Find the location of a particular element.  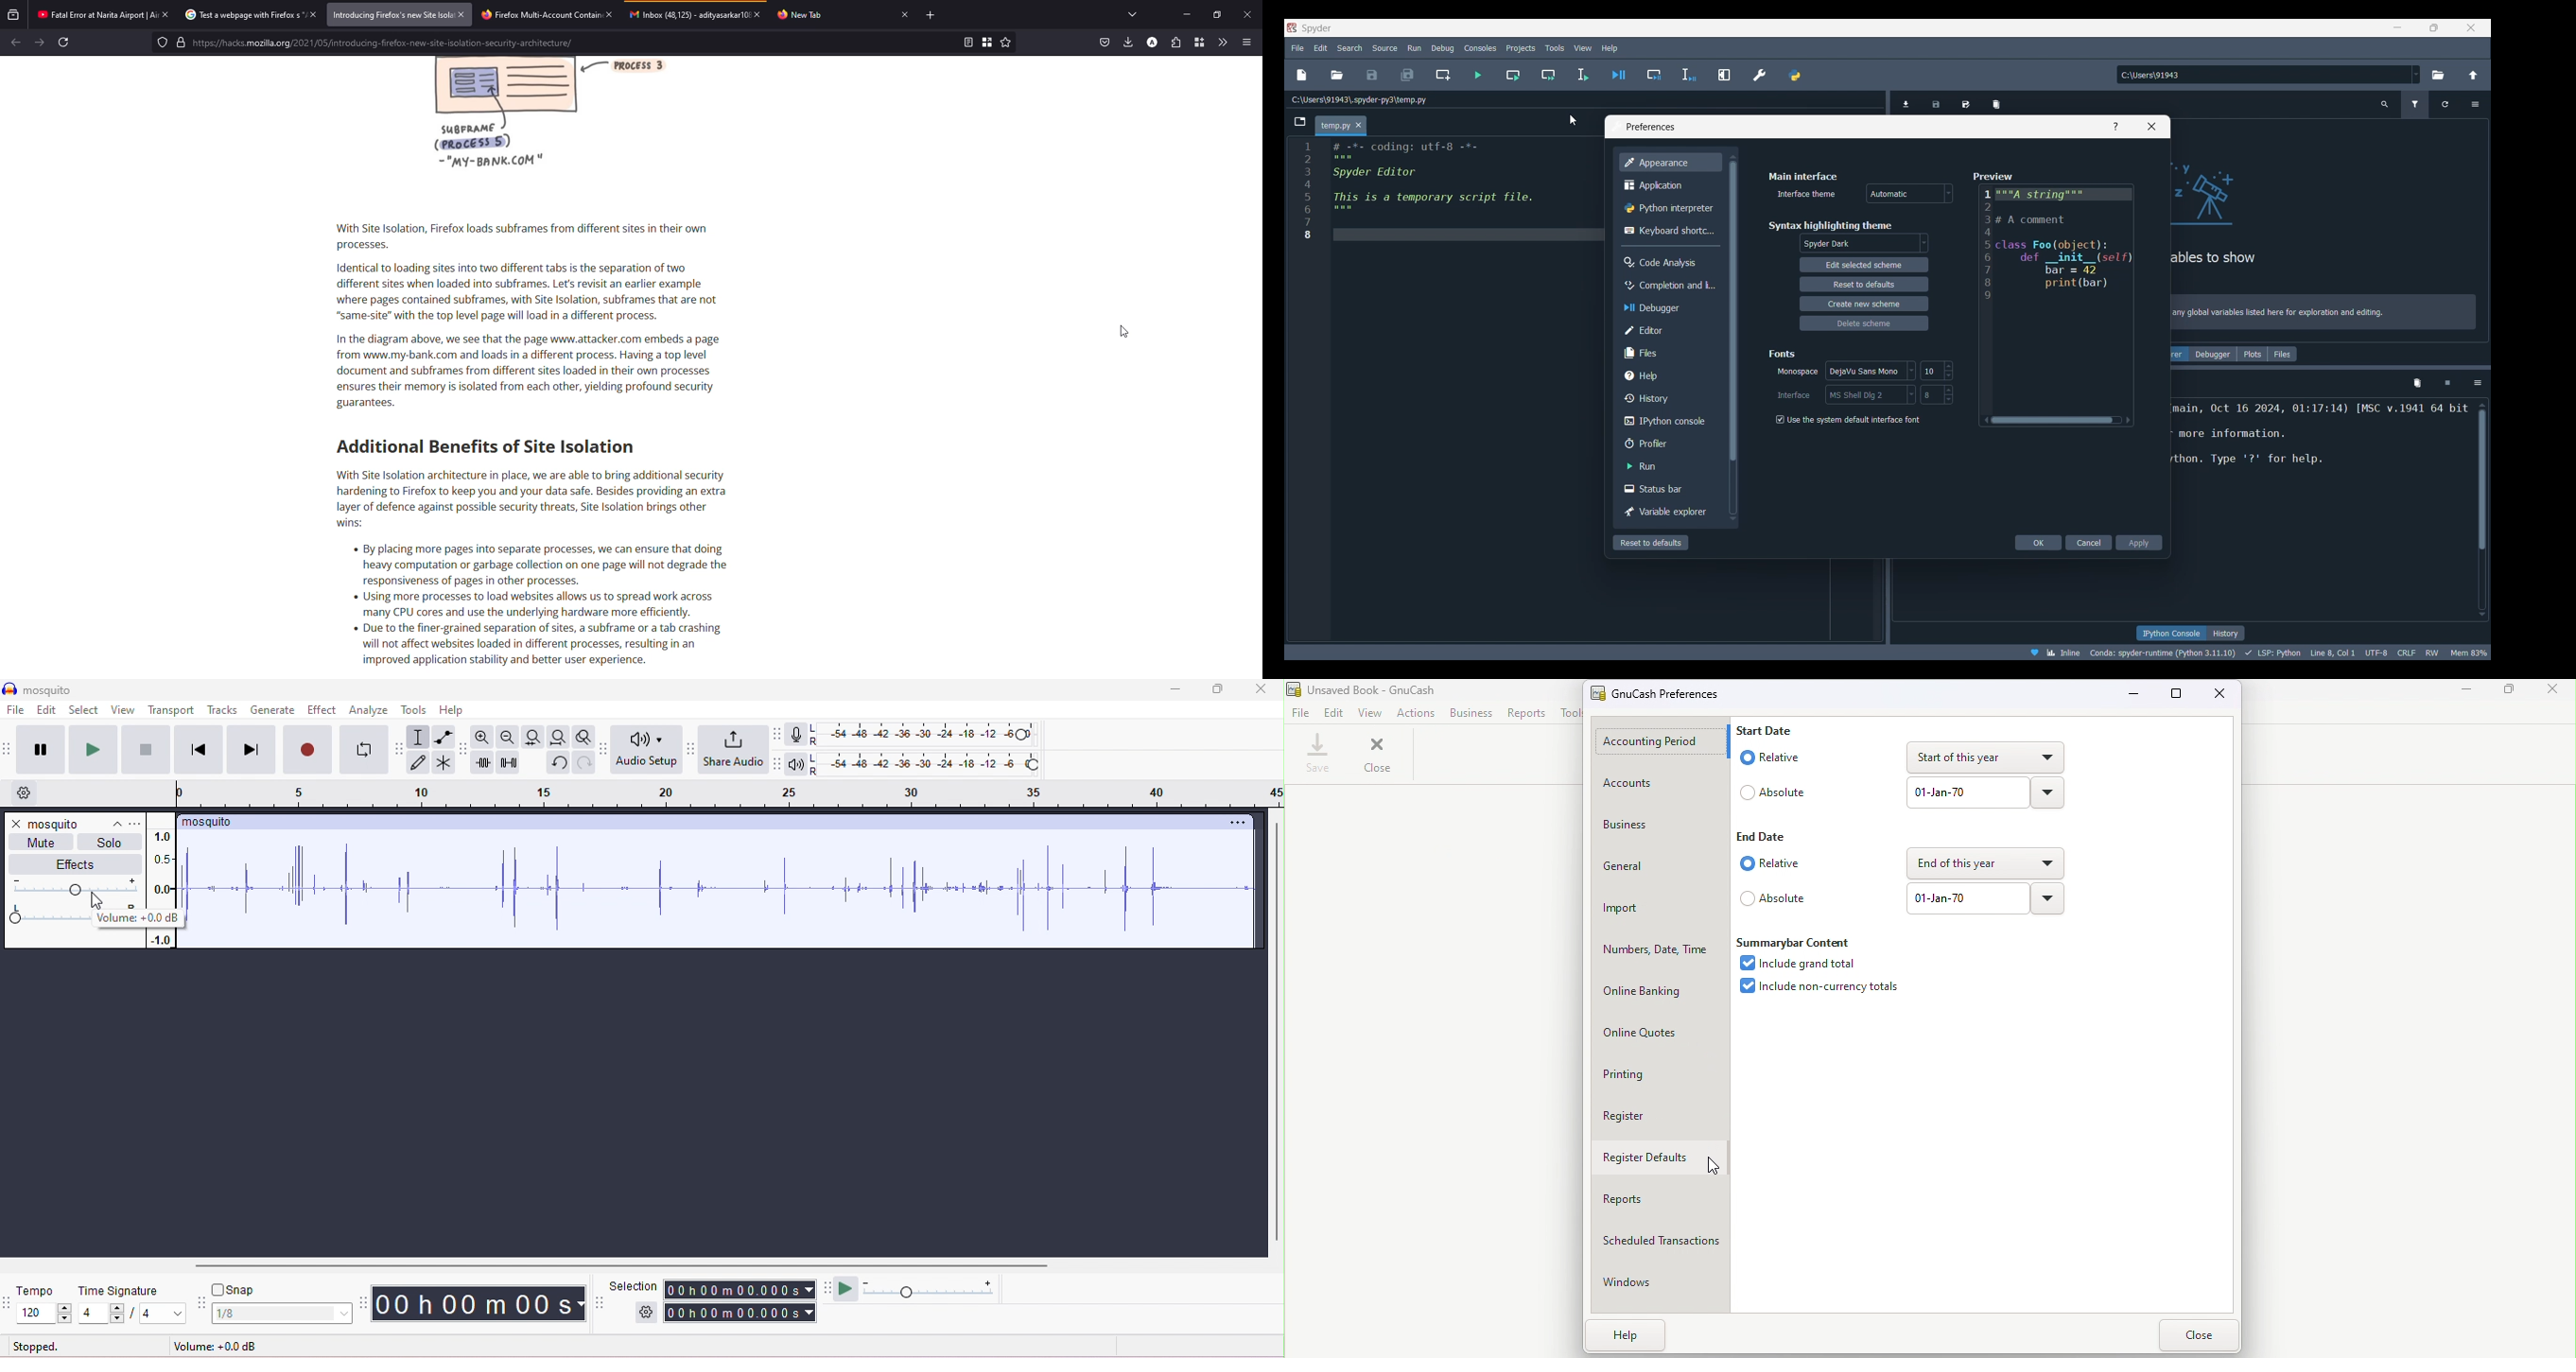

effect is located at coordinates (322, 709).